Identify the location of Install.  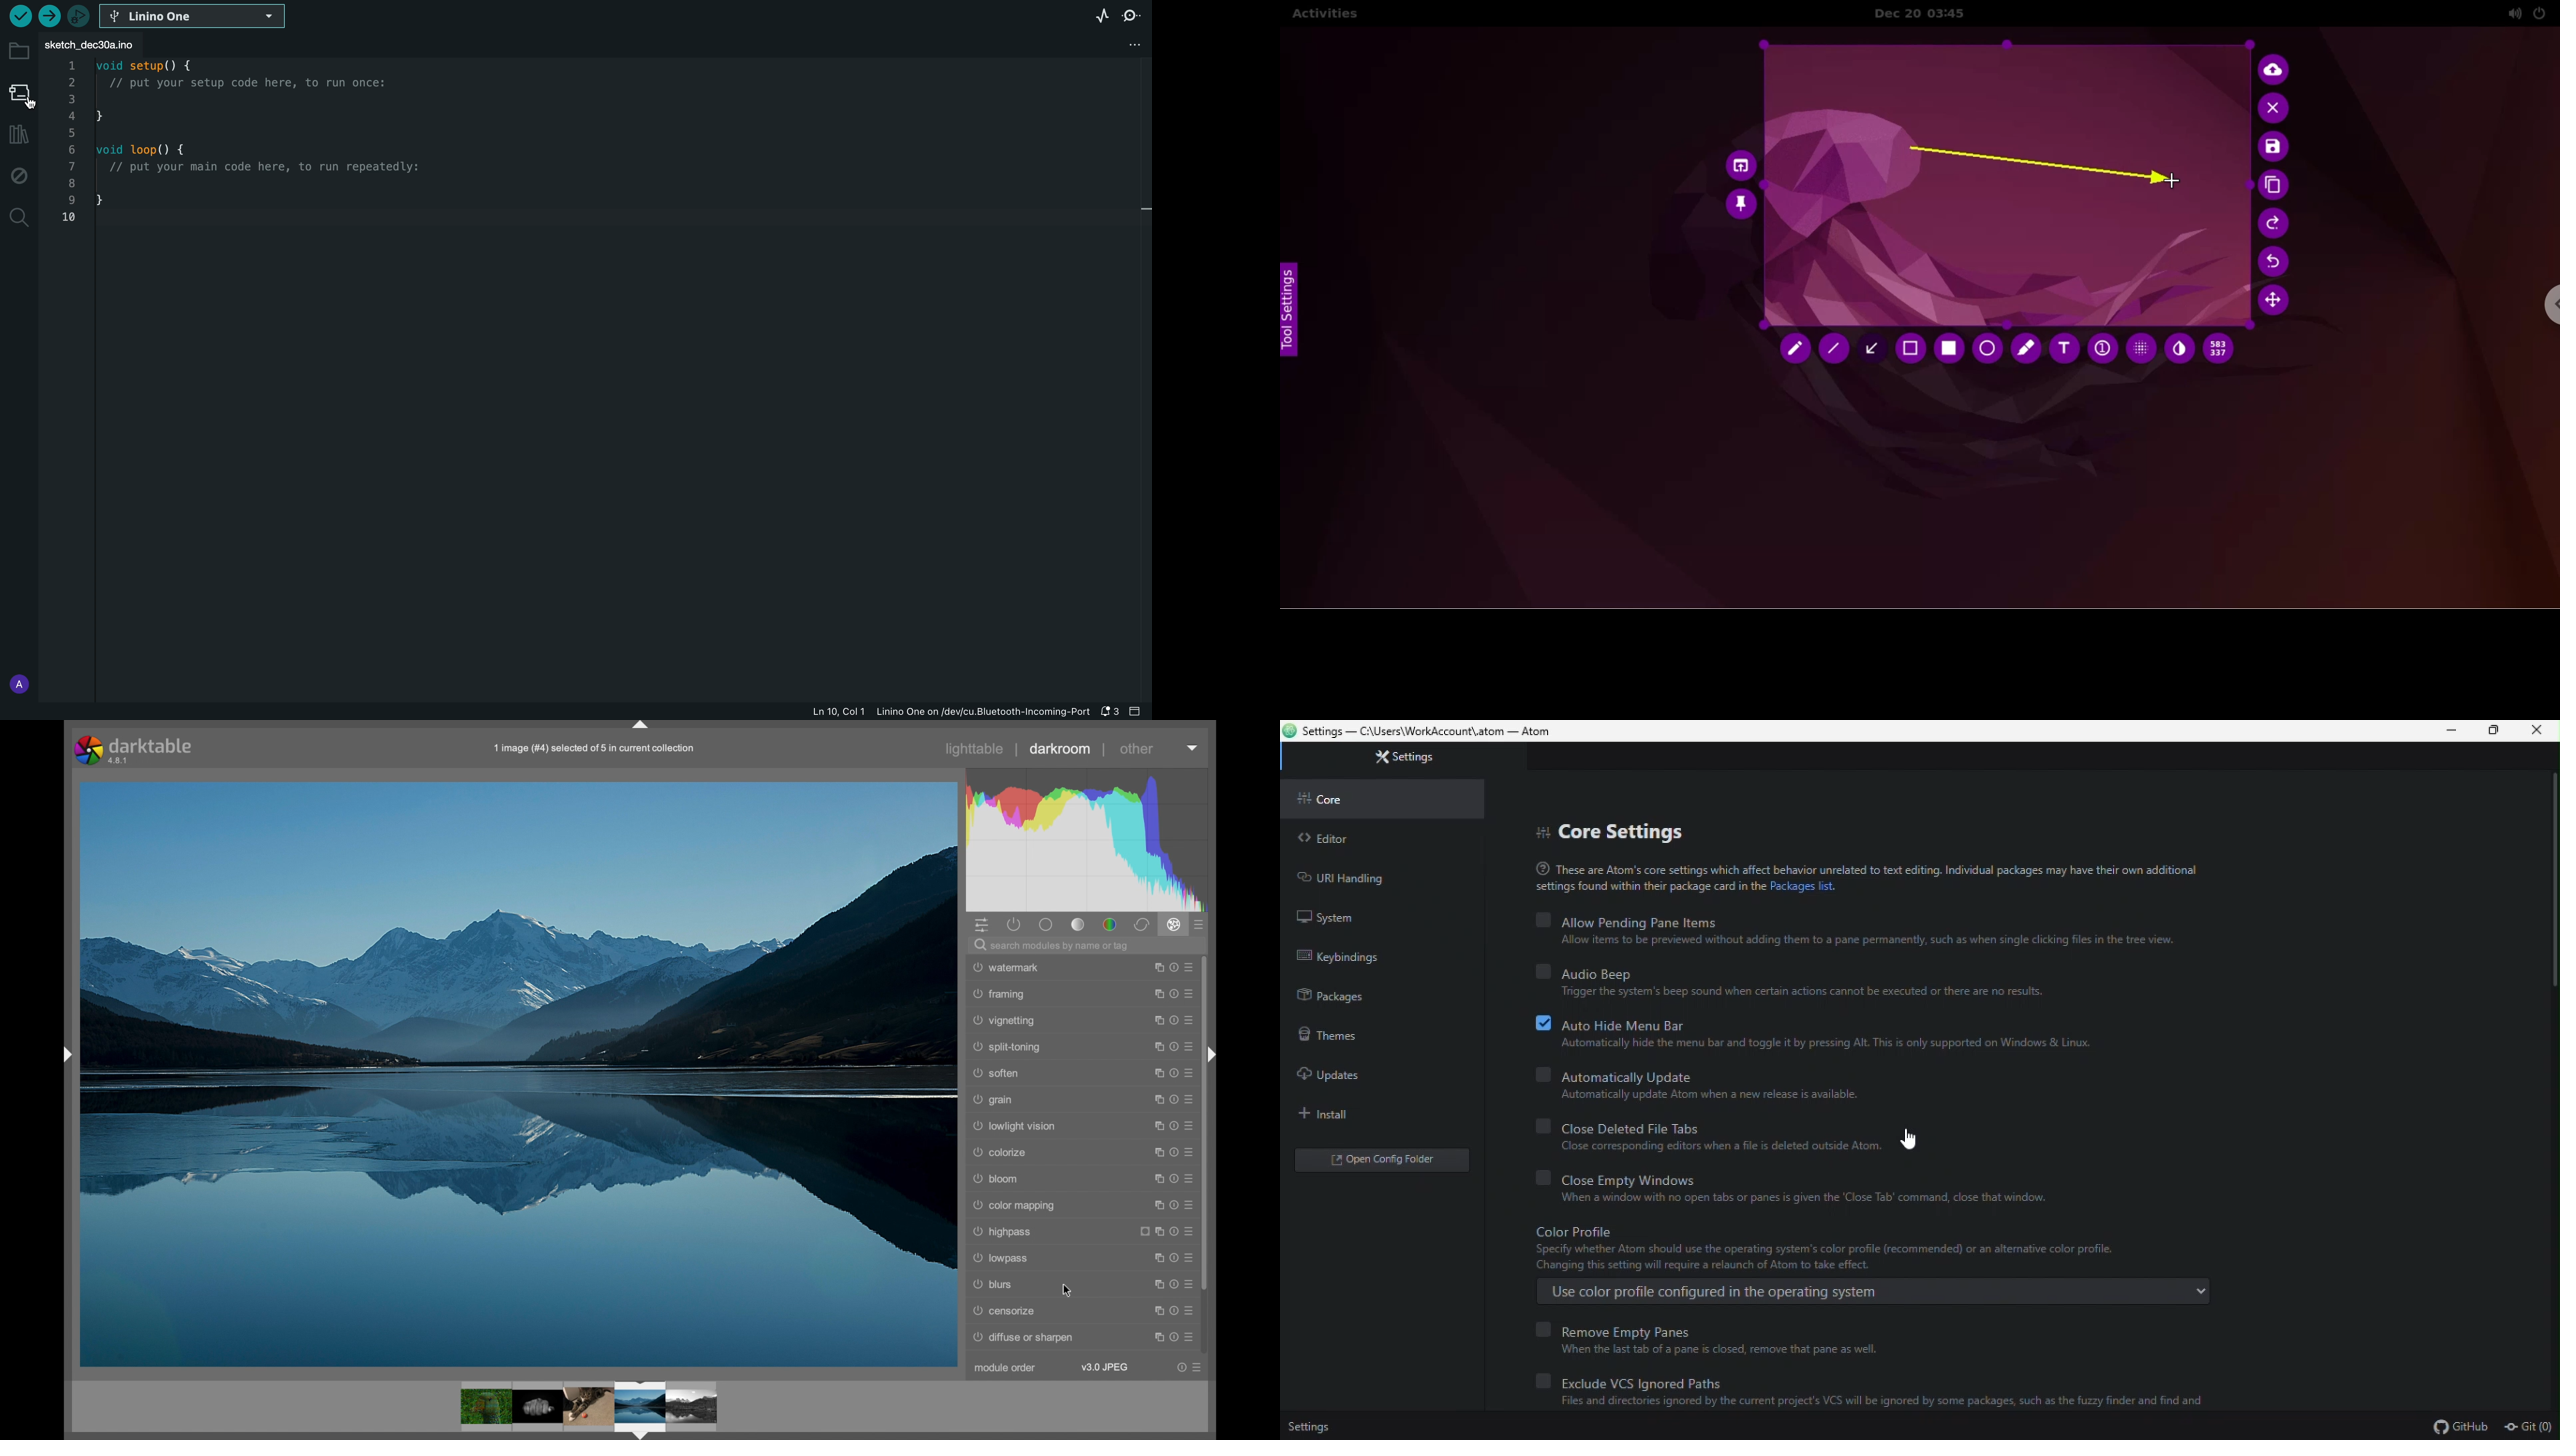
(1374, 1114).